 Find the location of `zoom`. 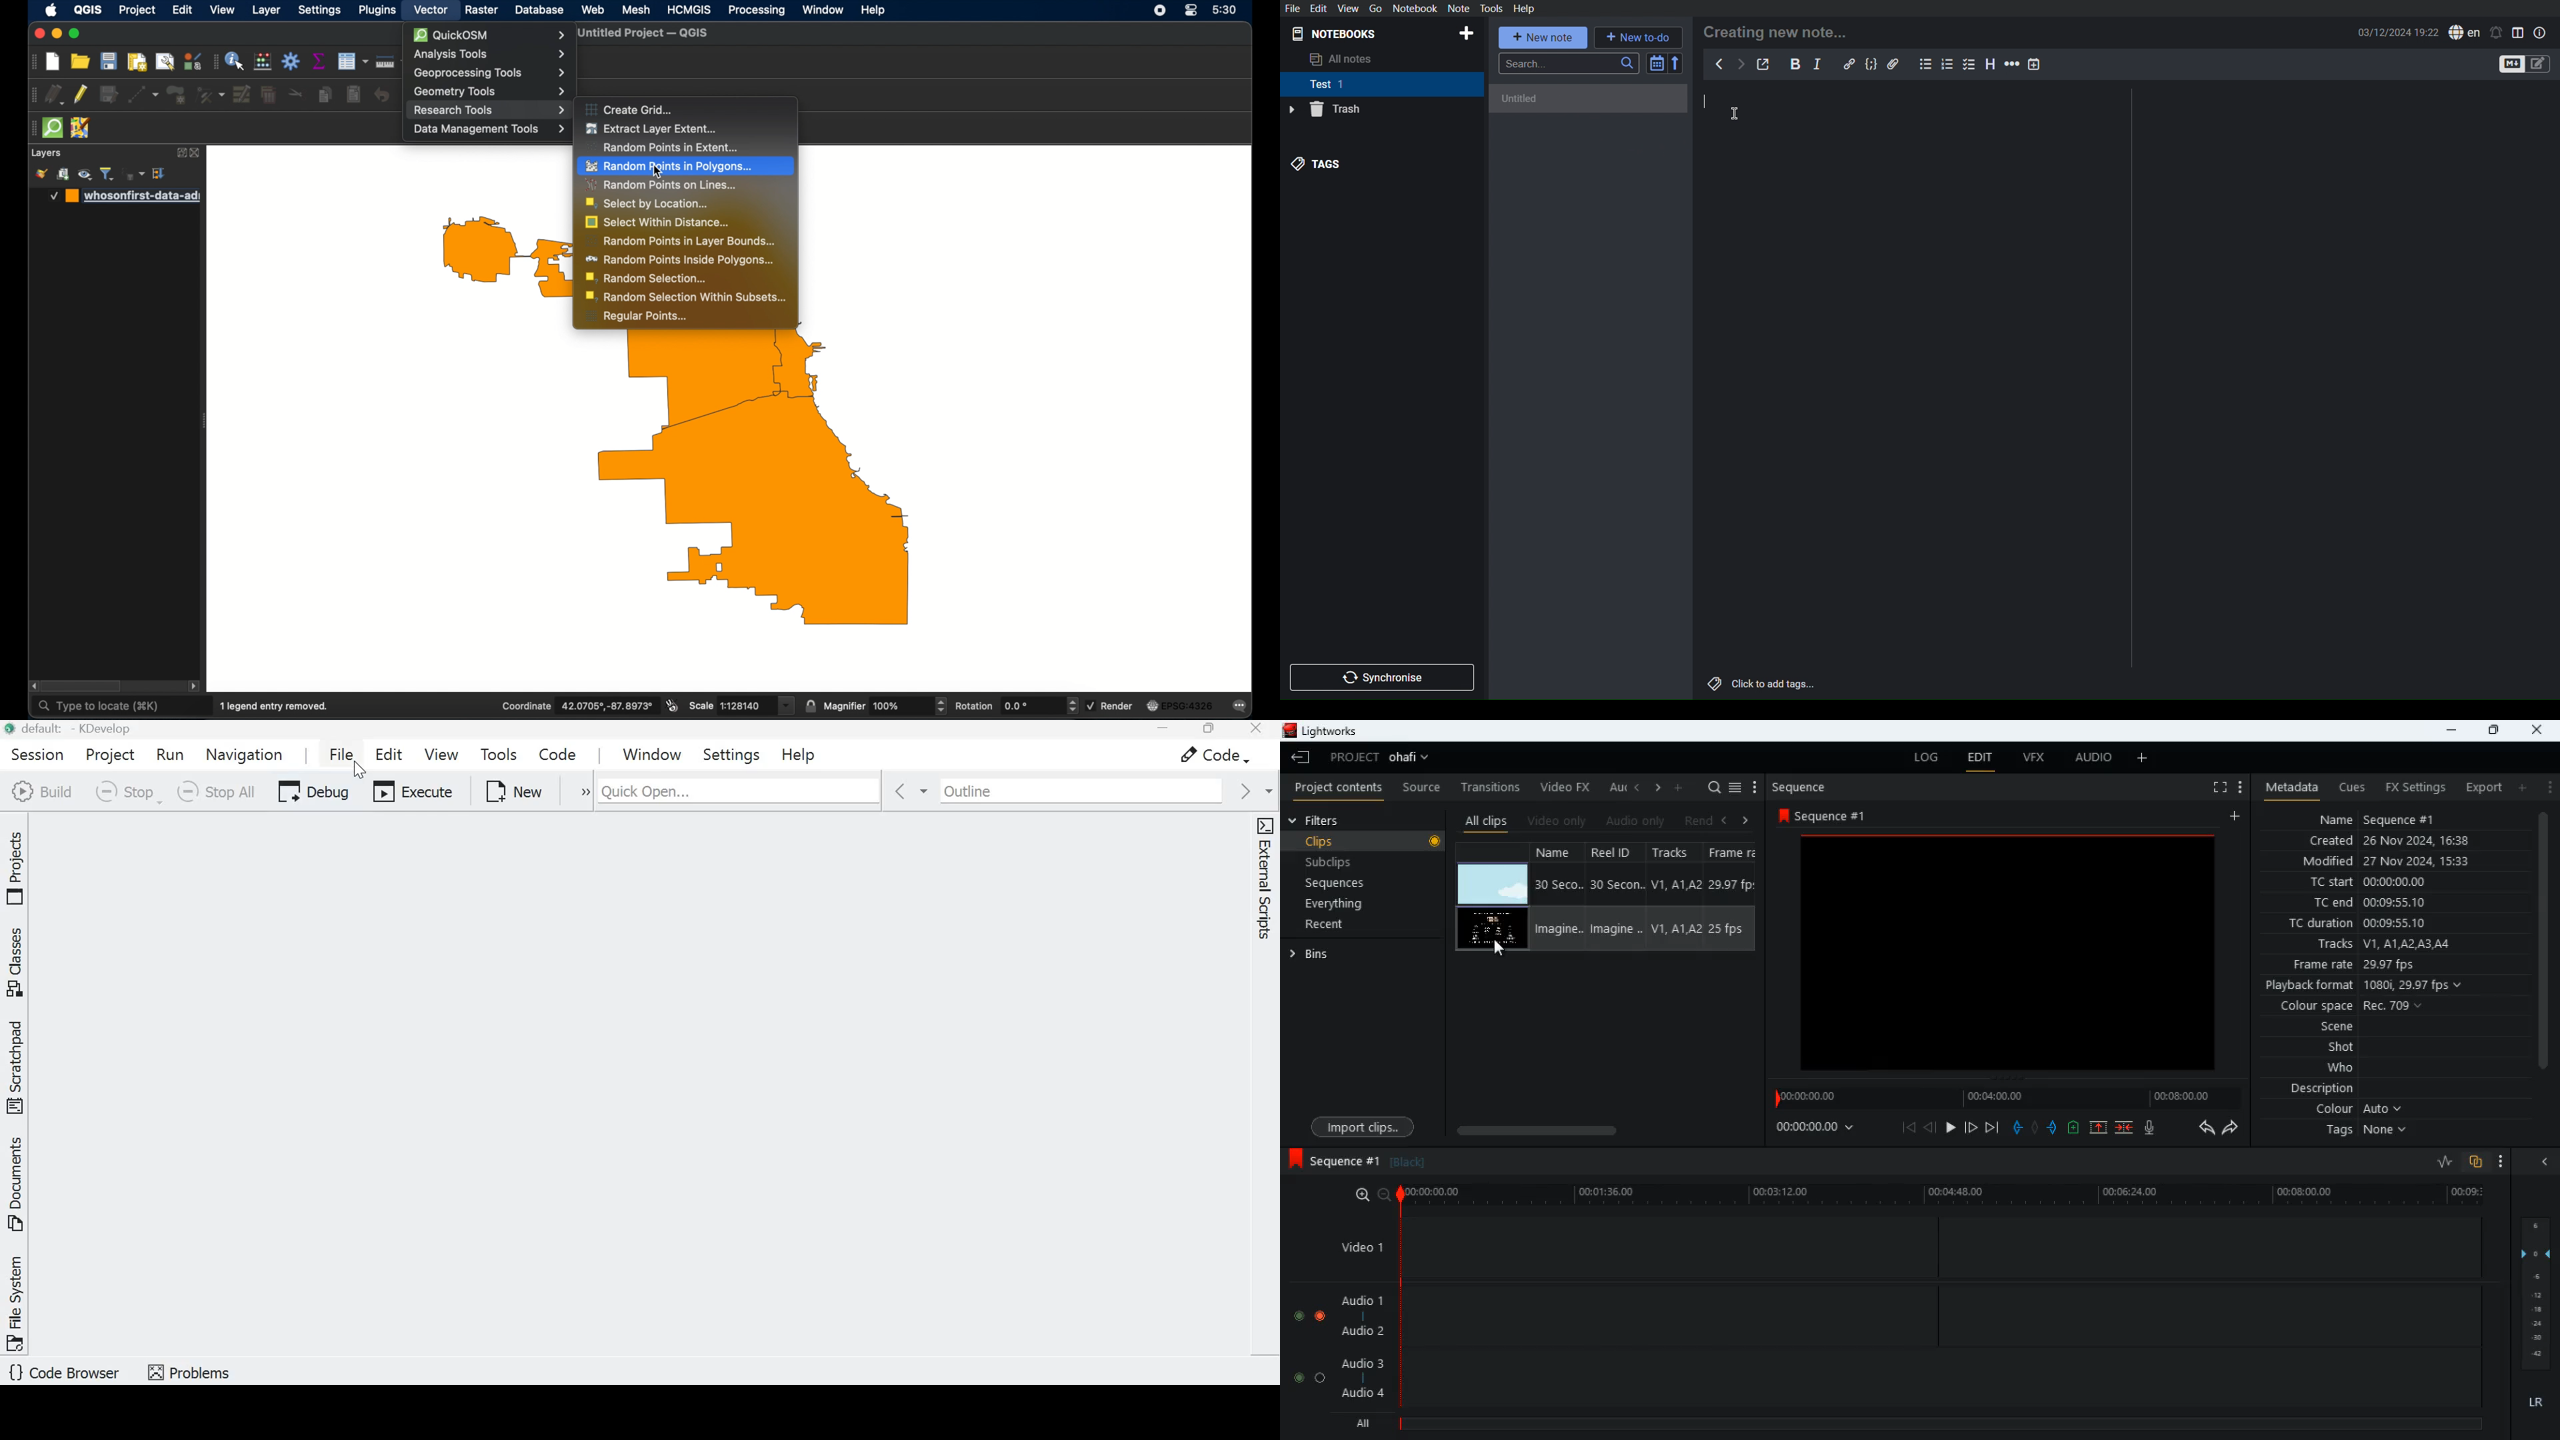

zoom is located at coordinates (1372, 1194).